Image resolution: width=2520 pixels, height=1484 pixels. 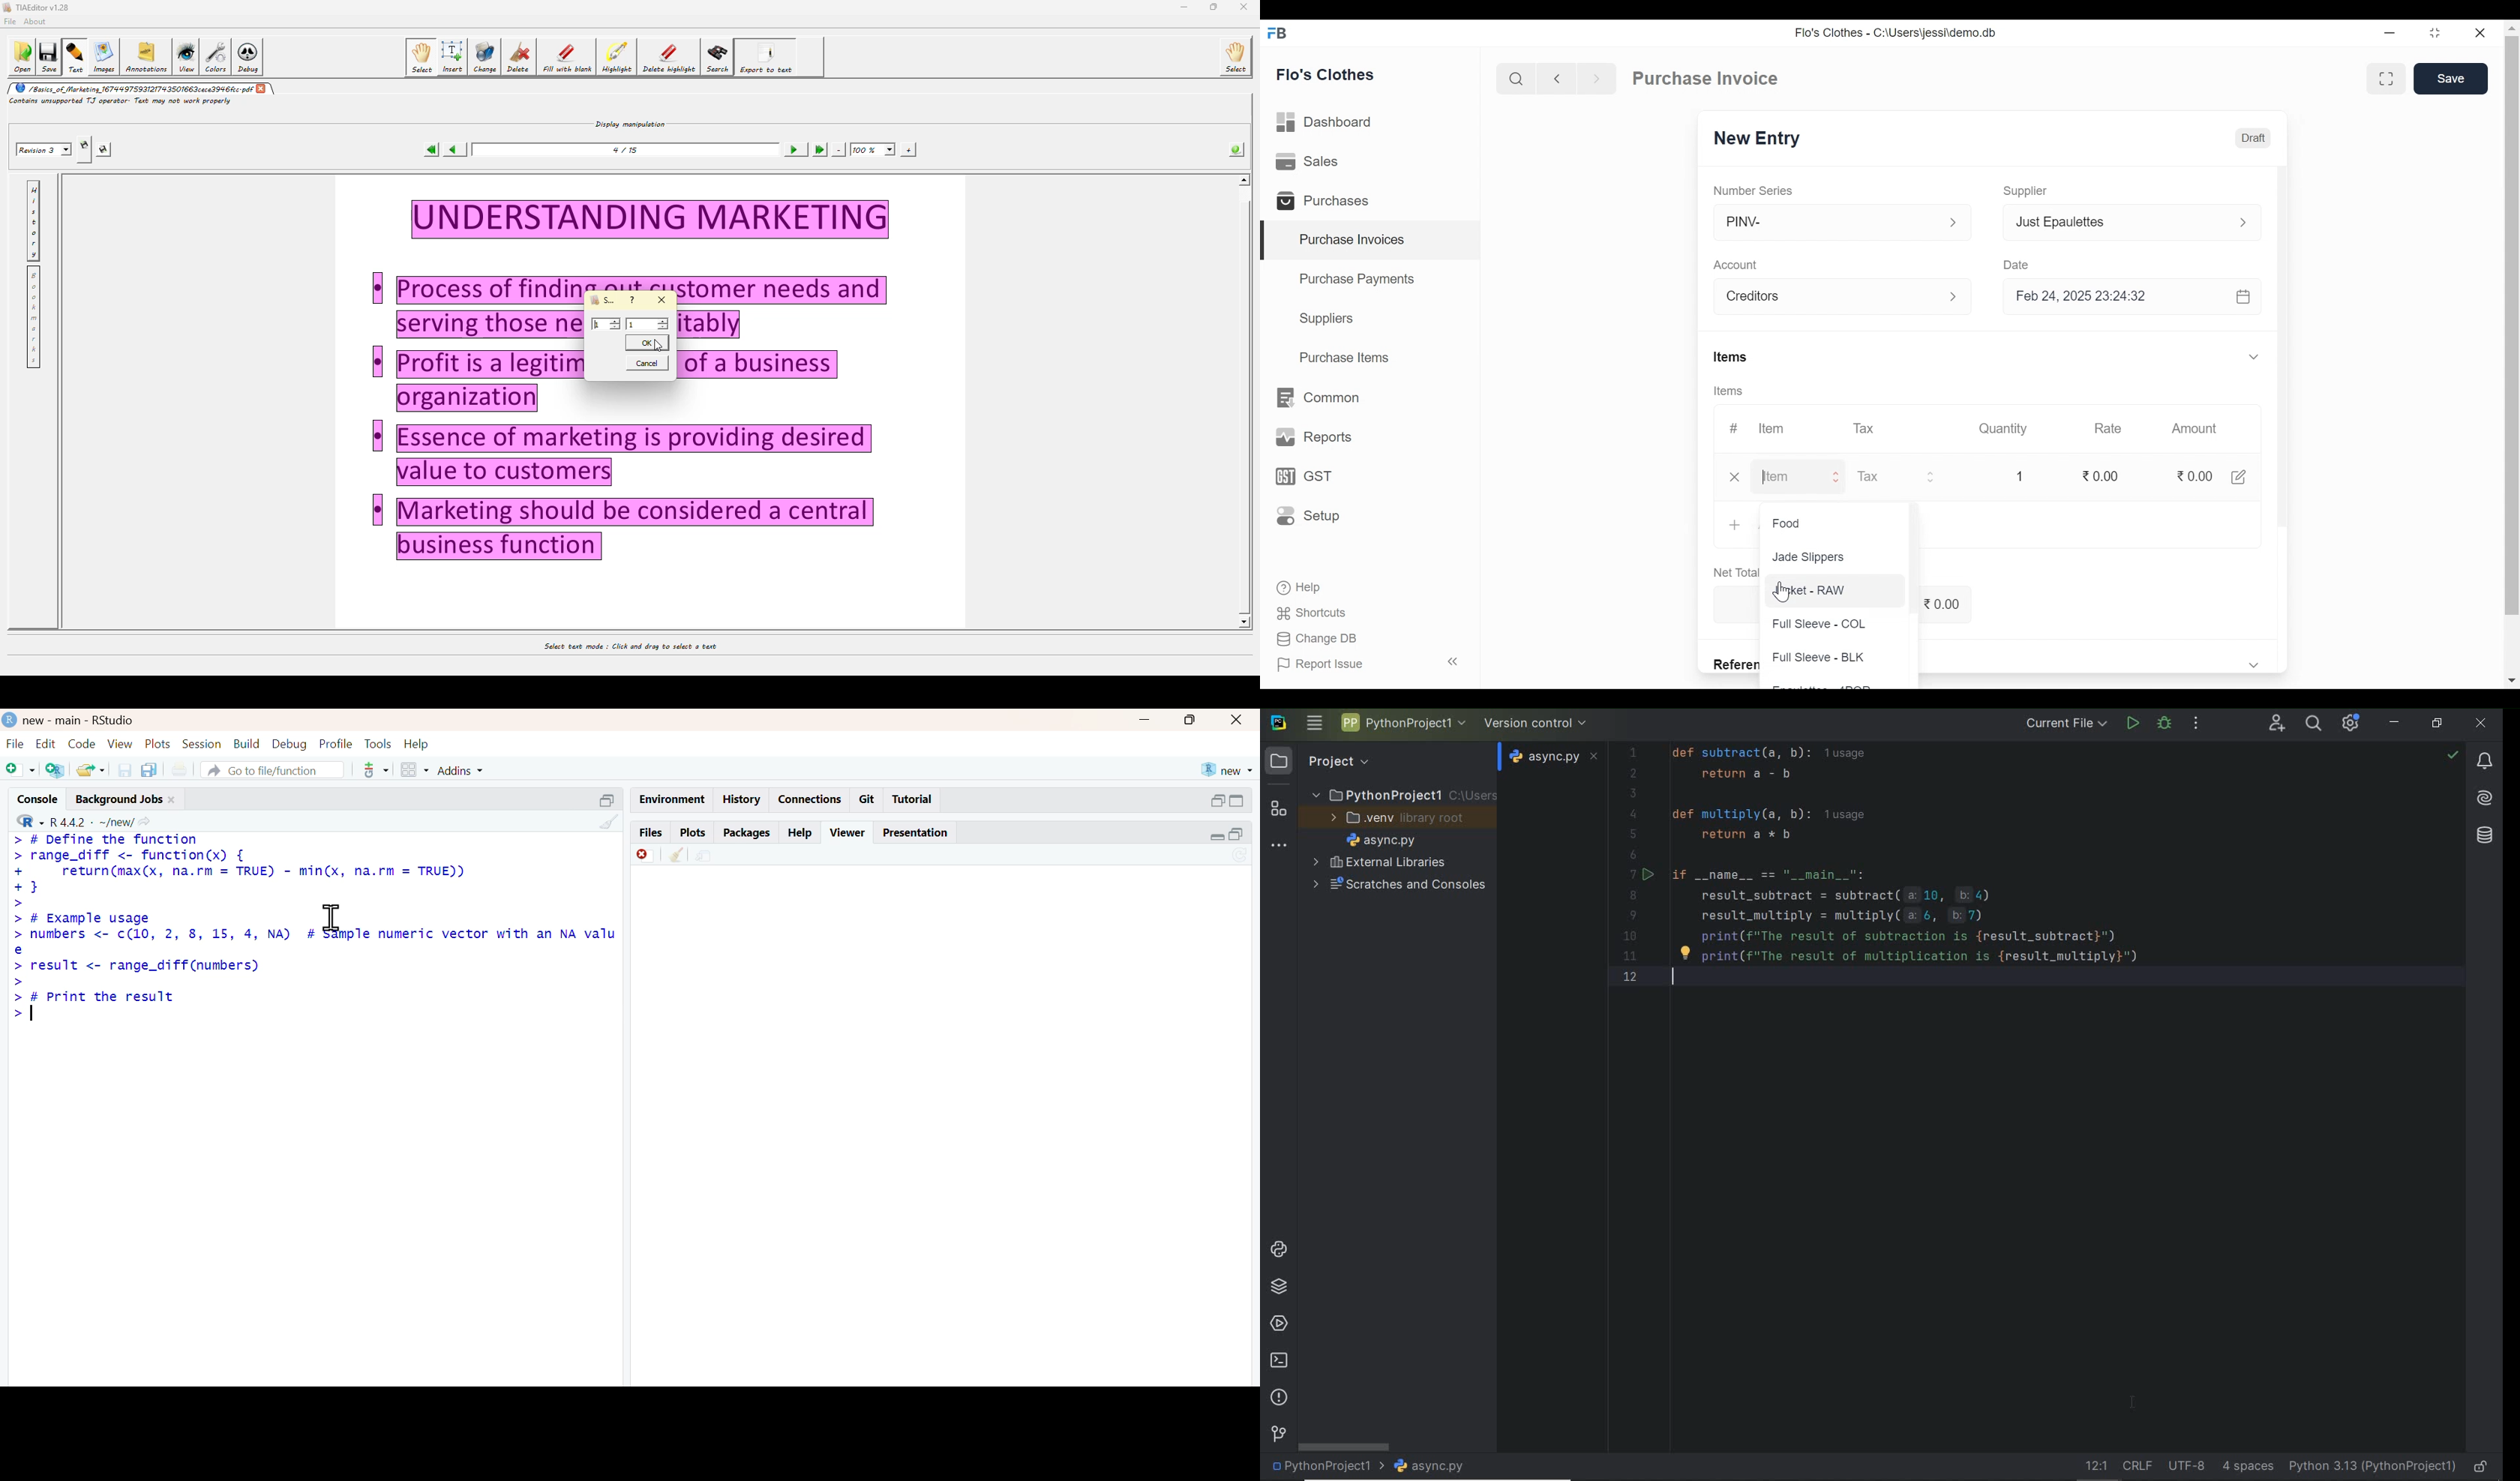 What do you see at coordinates (332, 918) in the screenshot?
I see `cursor` at bounding box center [332, 918].